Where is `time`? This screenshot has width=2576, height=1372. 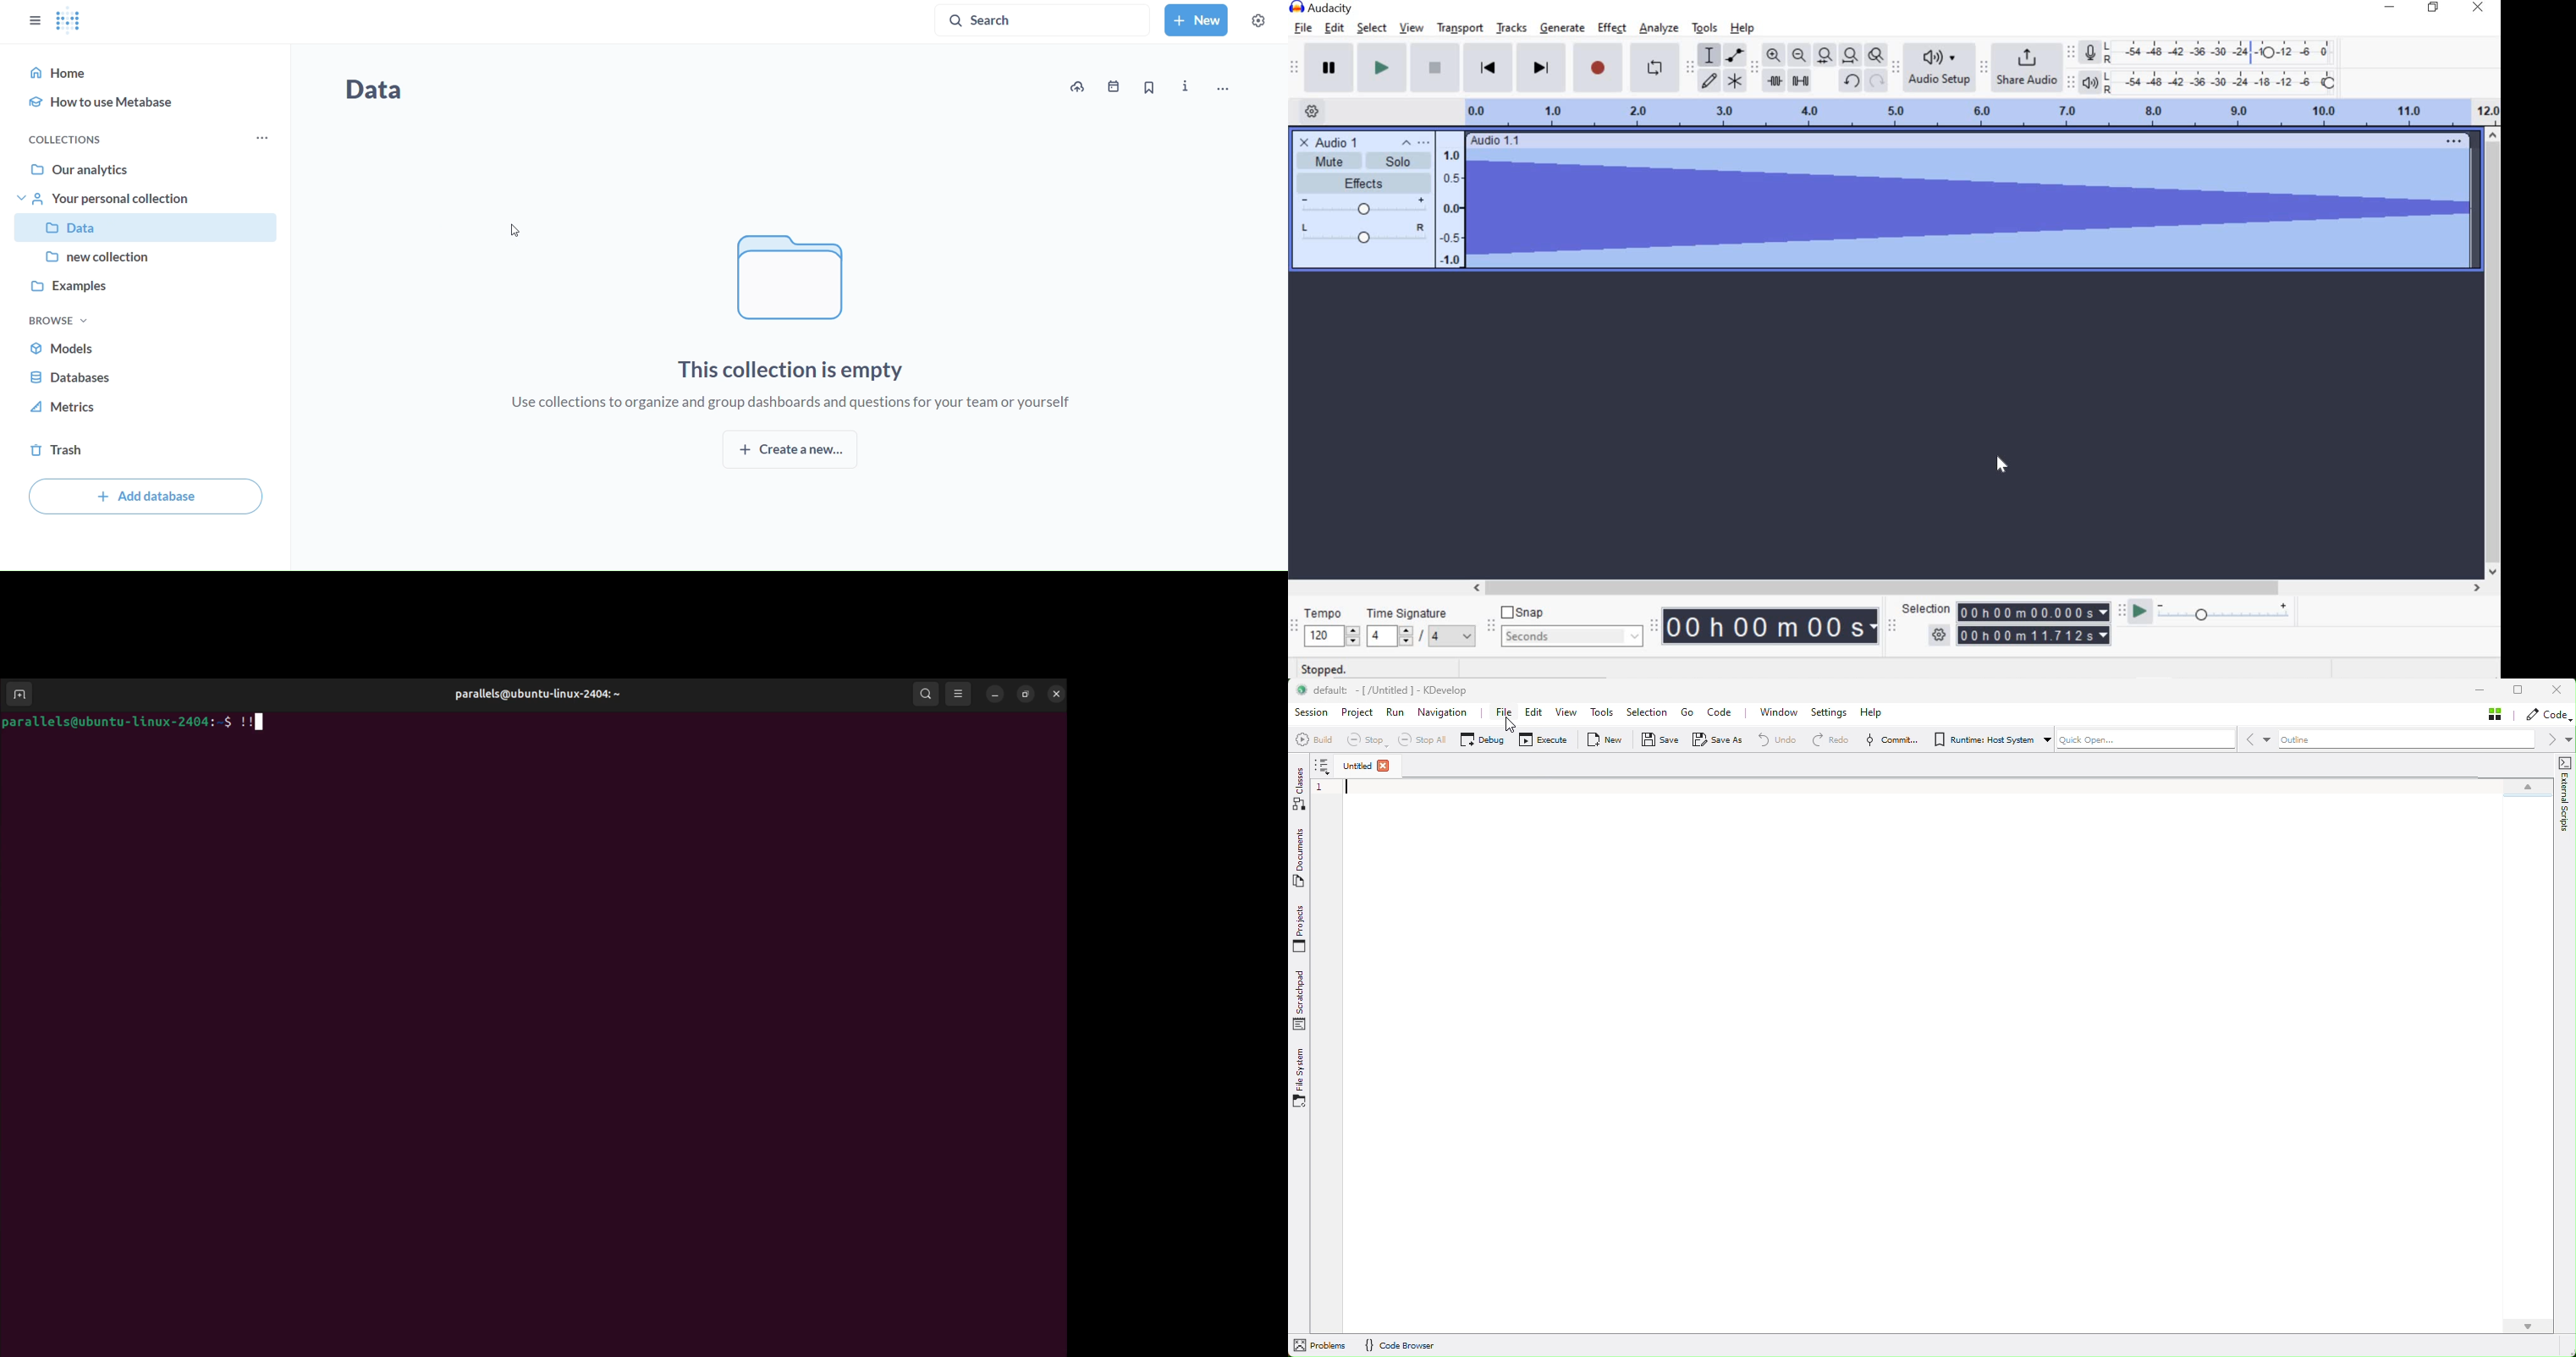
time is located at coordinates (1772, 626).